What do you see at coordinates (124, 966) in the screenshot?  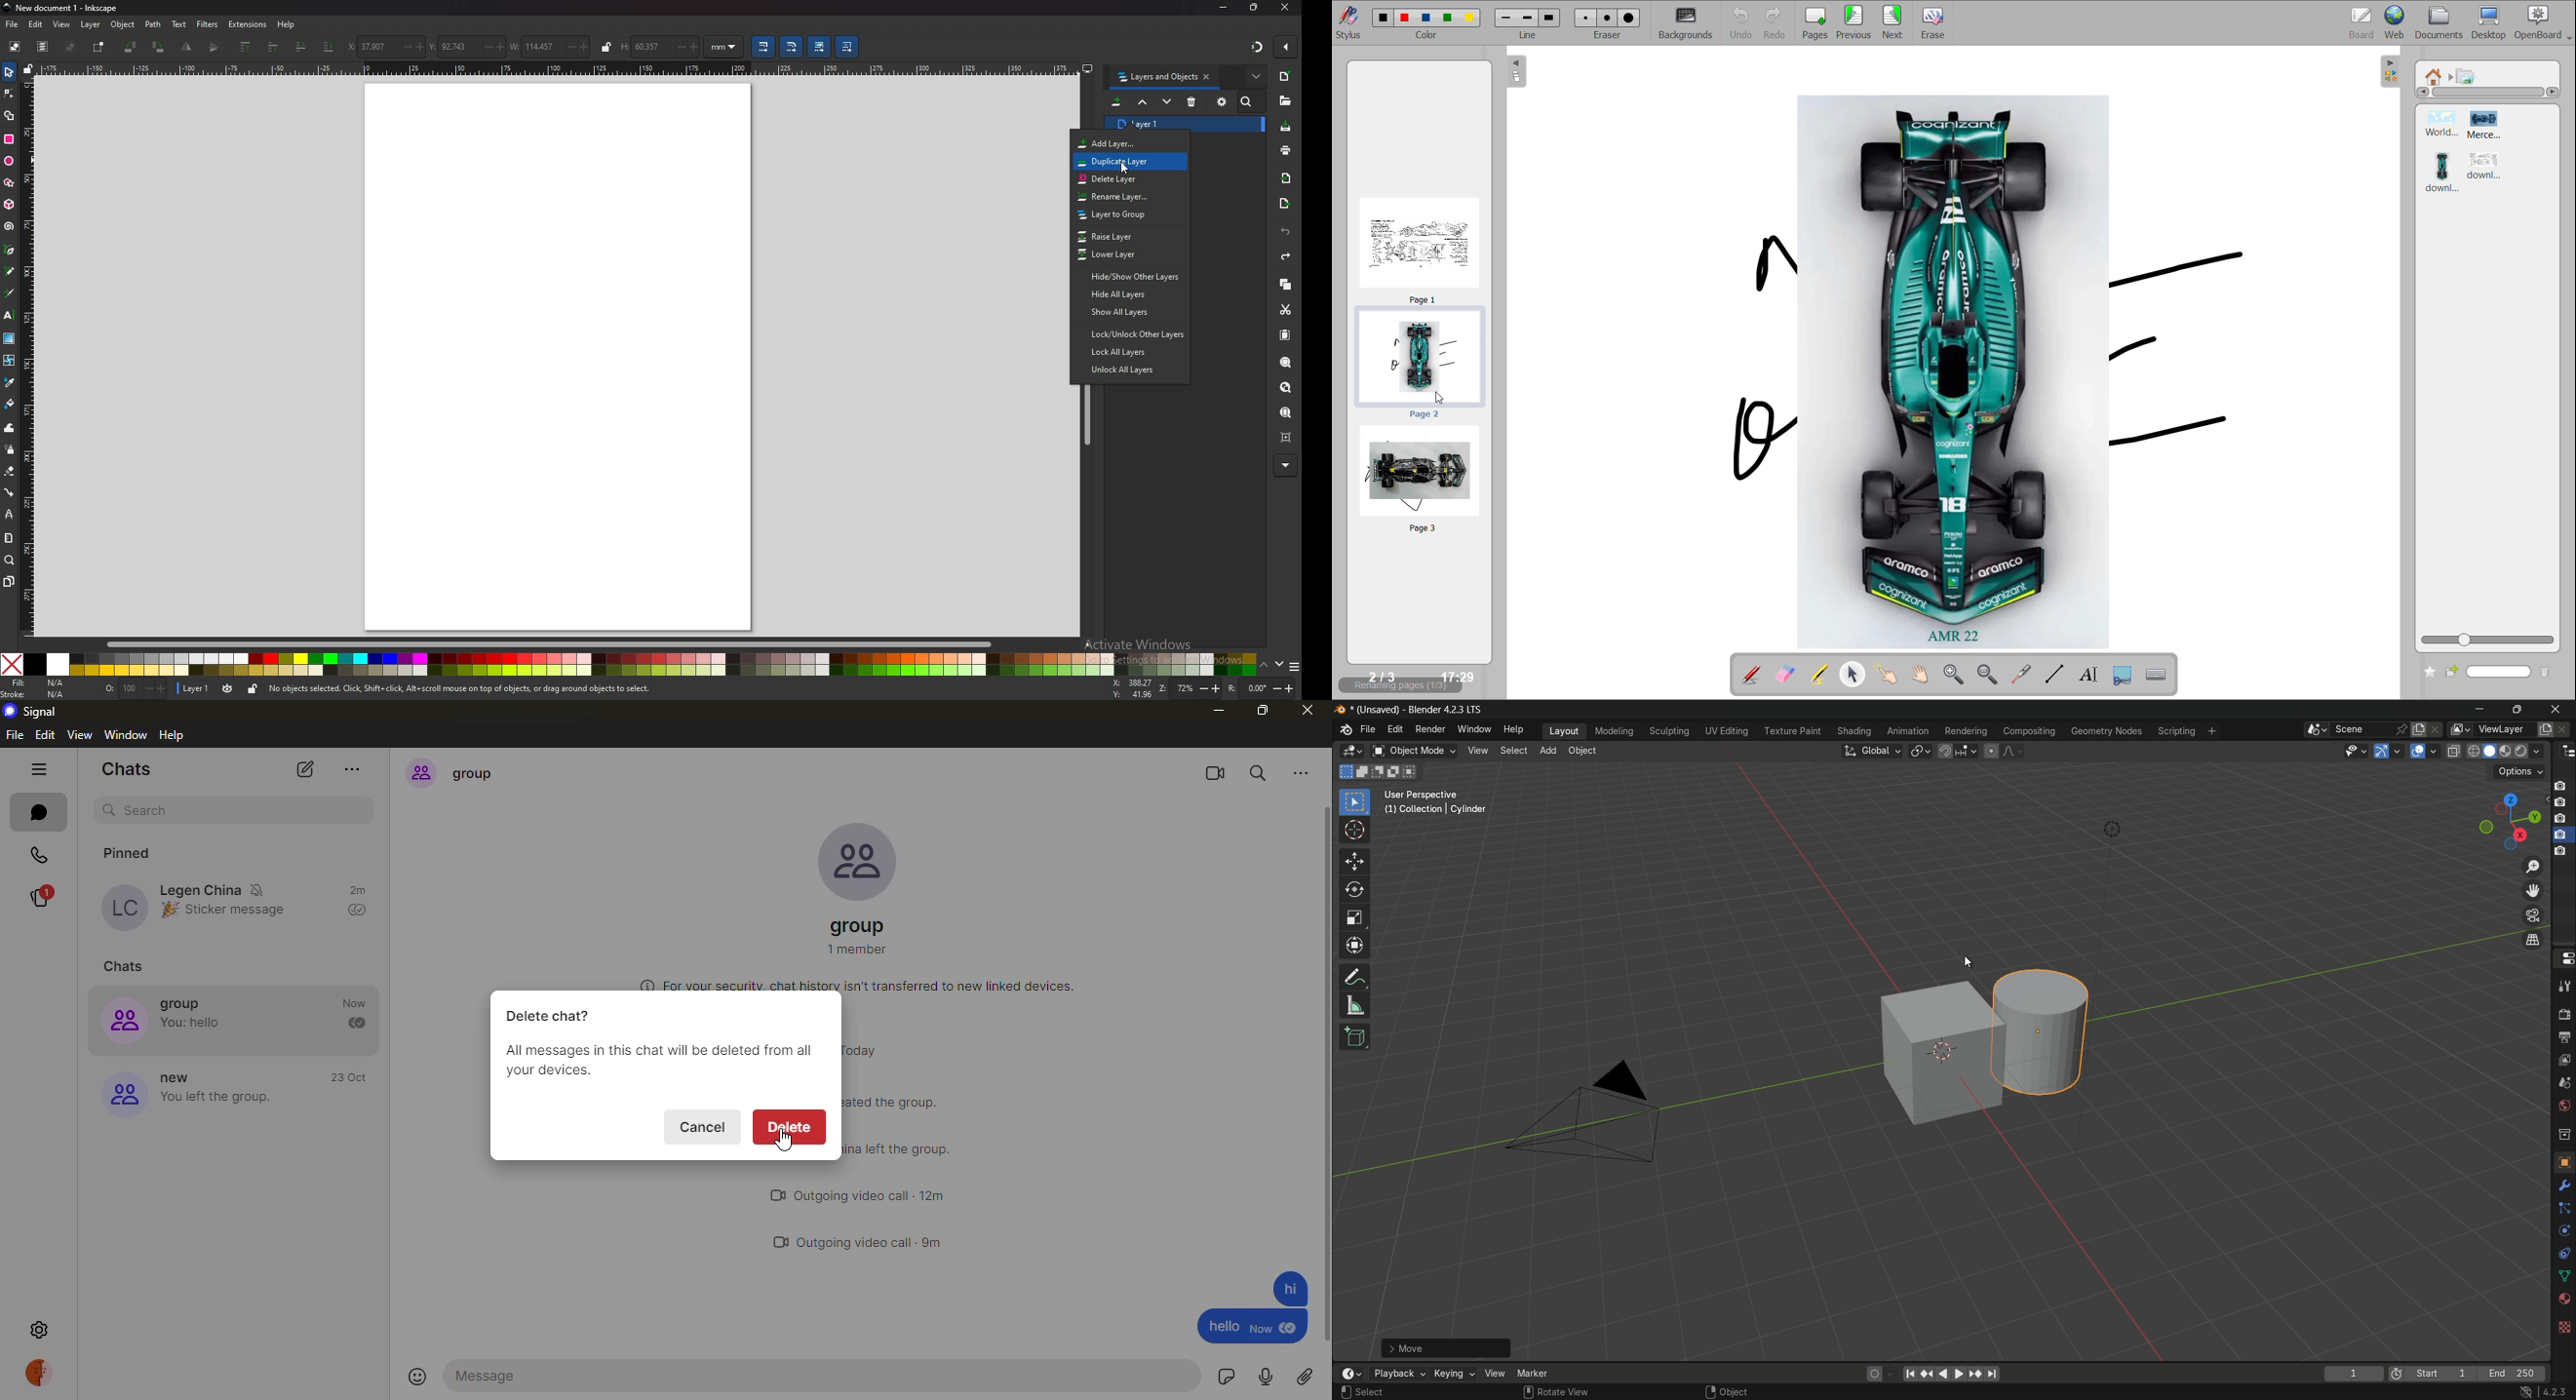 I see `chats` at bounding box center [124, 966].